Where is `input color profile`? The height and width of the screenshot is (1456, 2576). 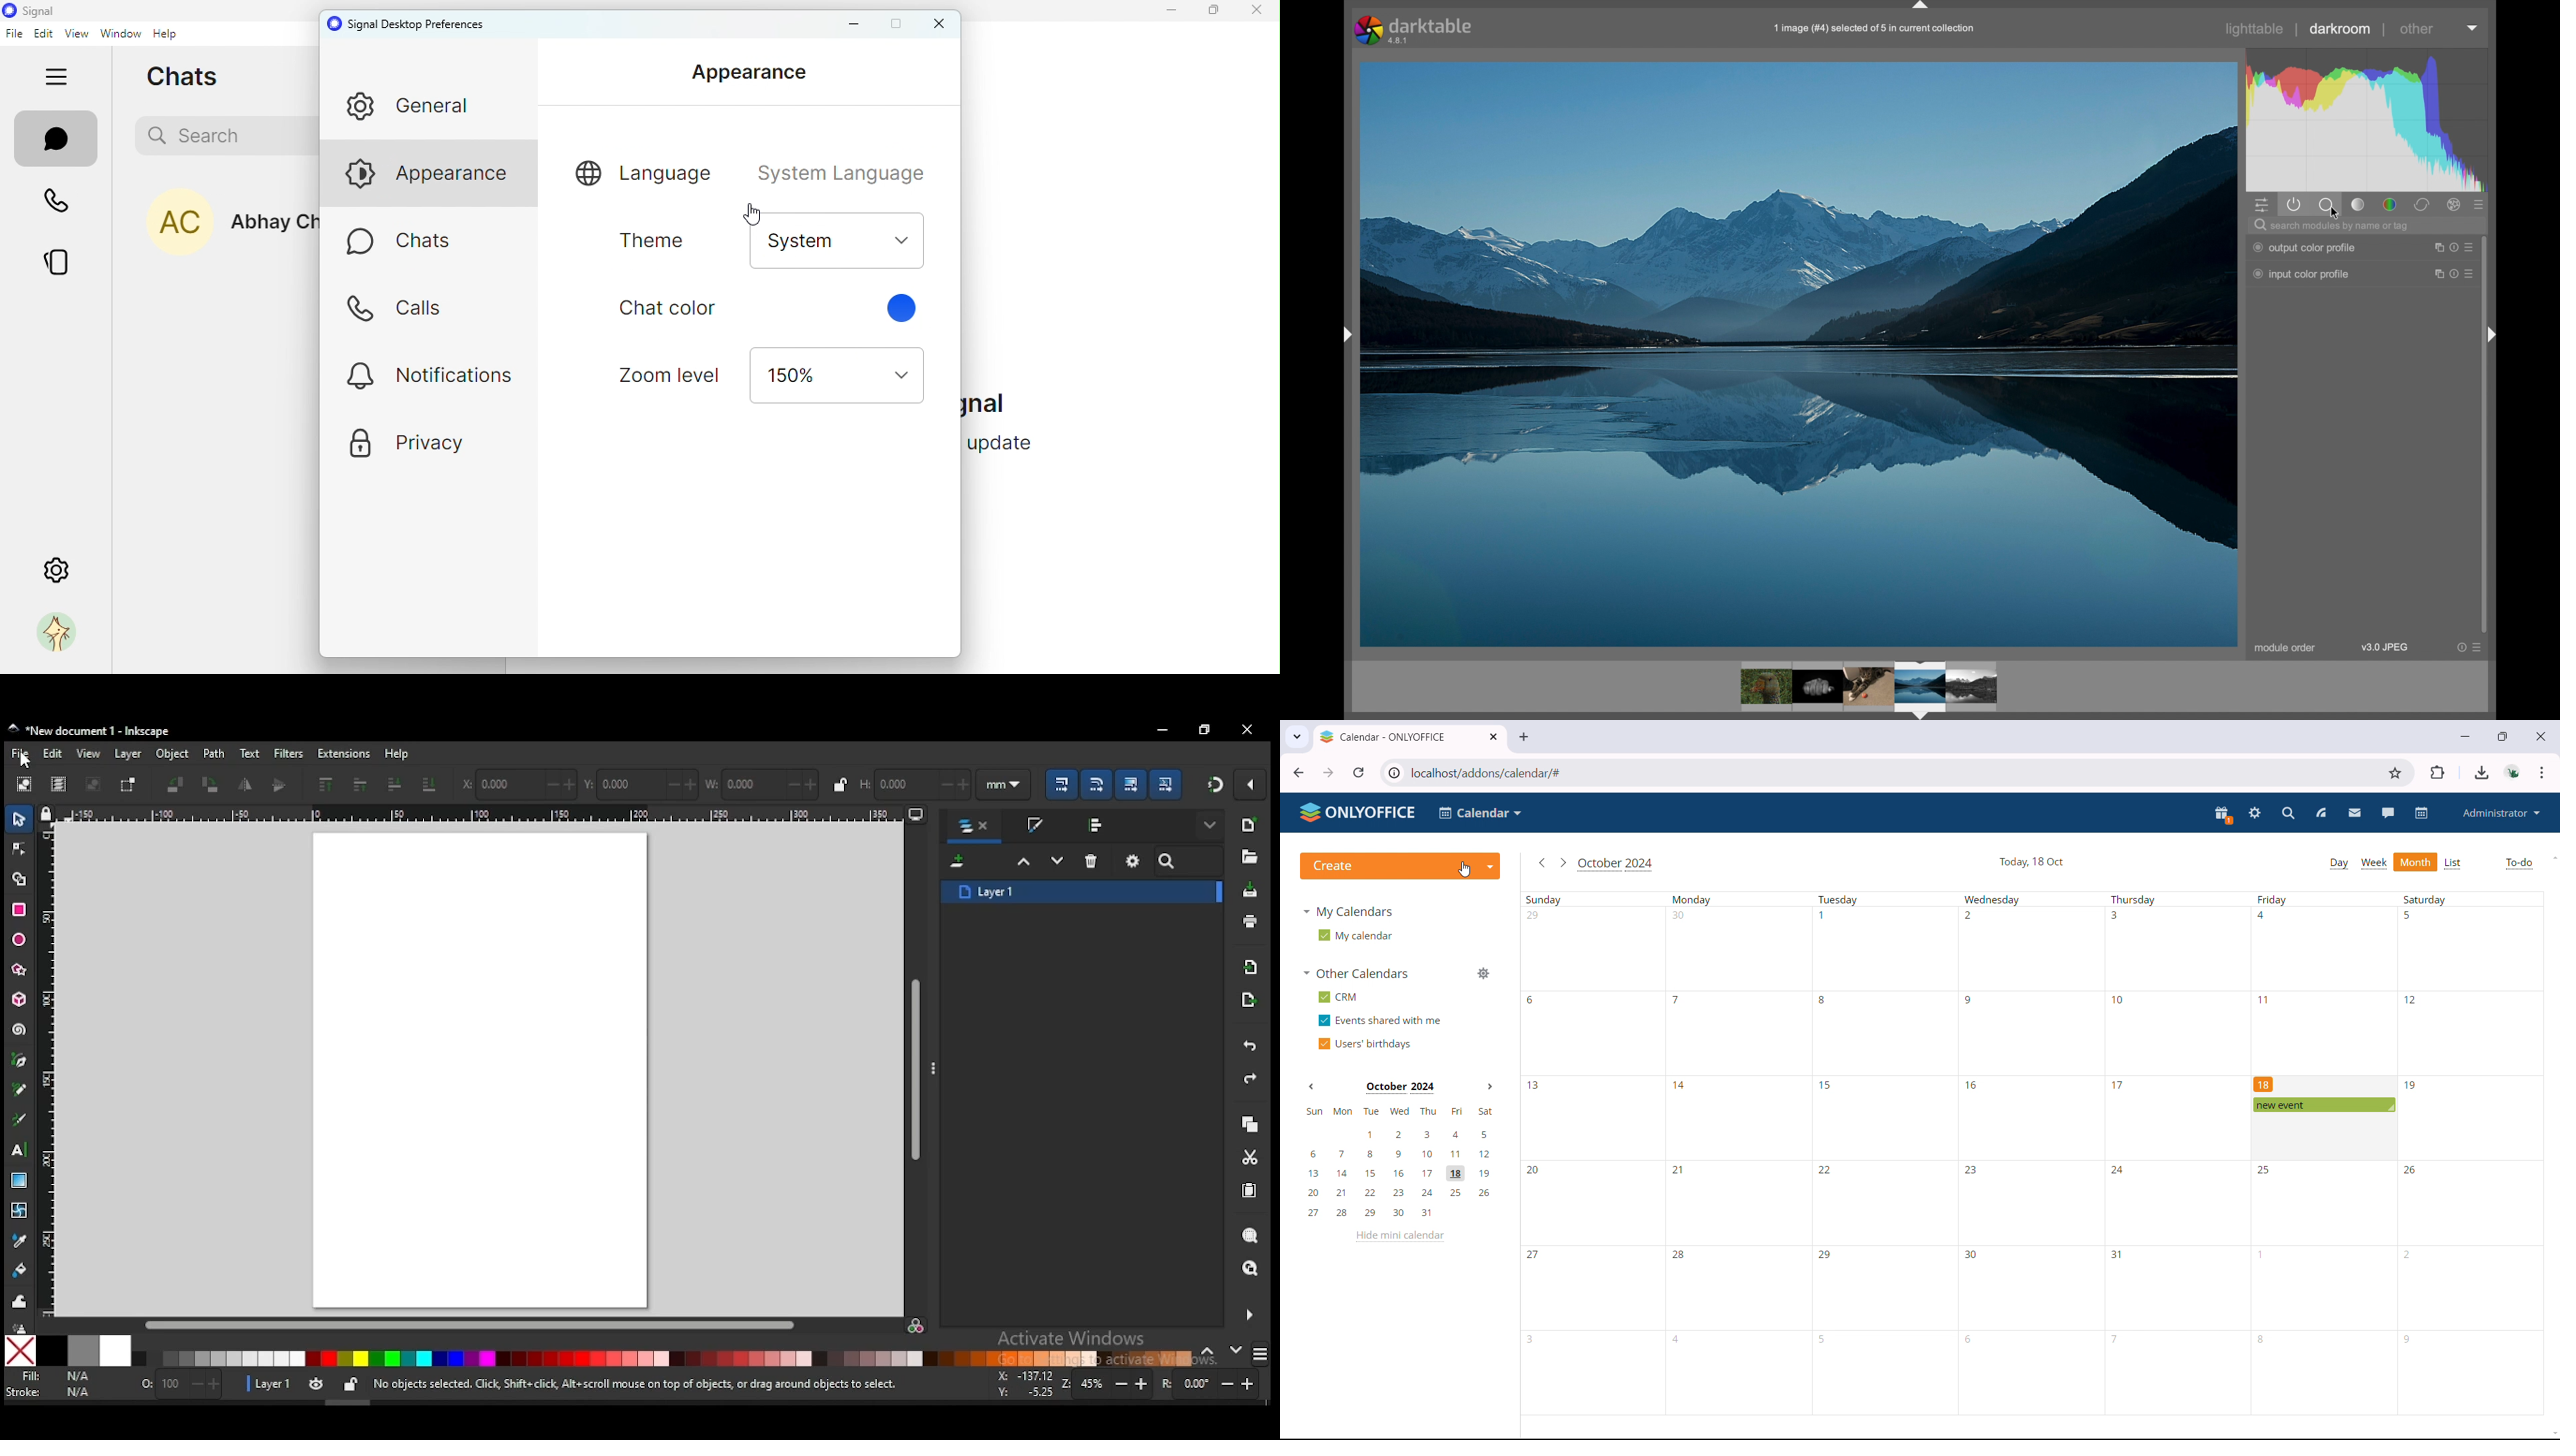 input color profile is located at coordinates (2301, 274).